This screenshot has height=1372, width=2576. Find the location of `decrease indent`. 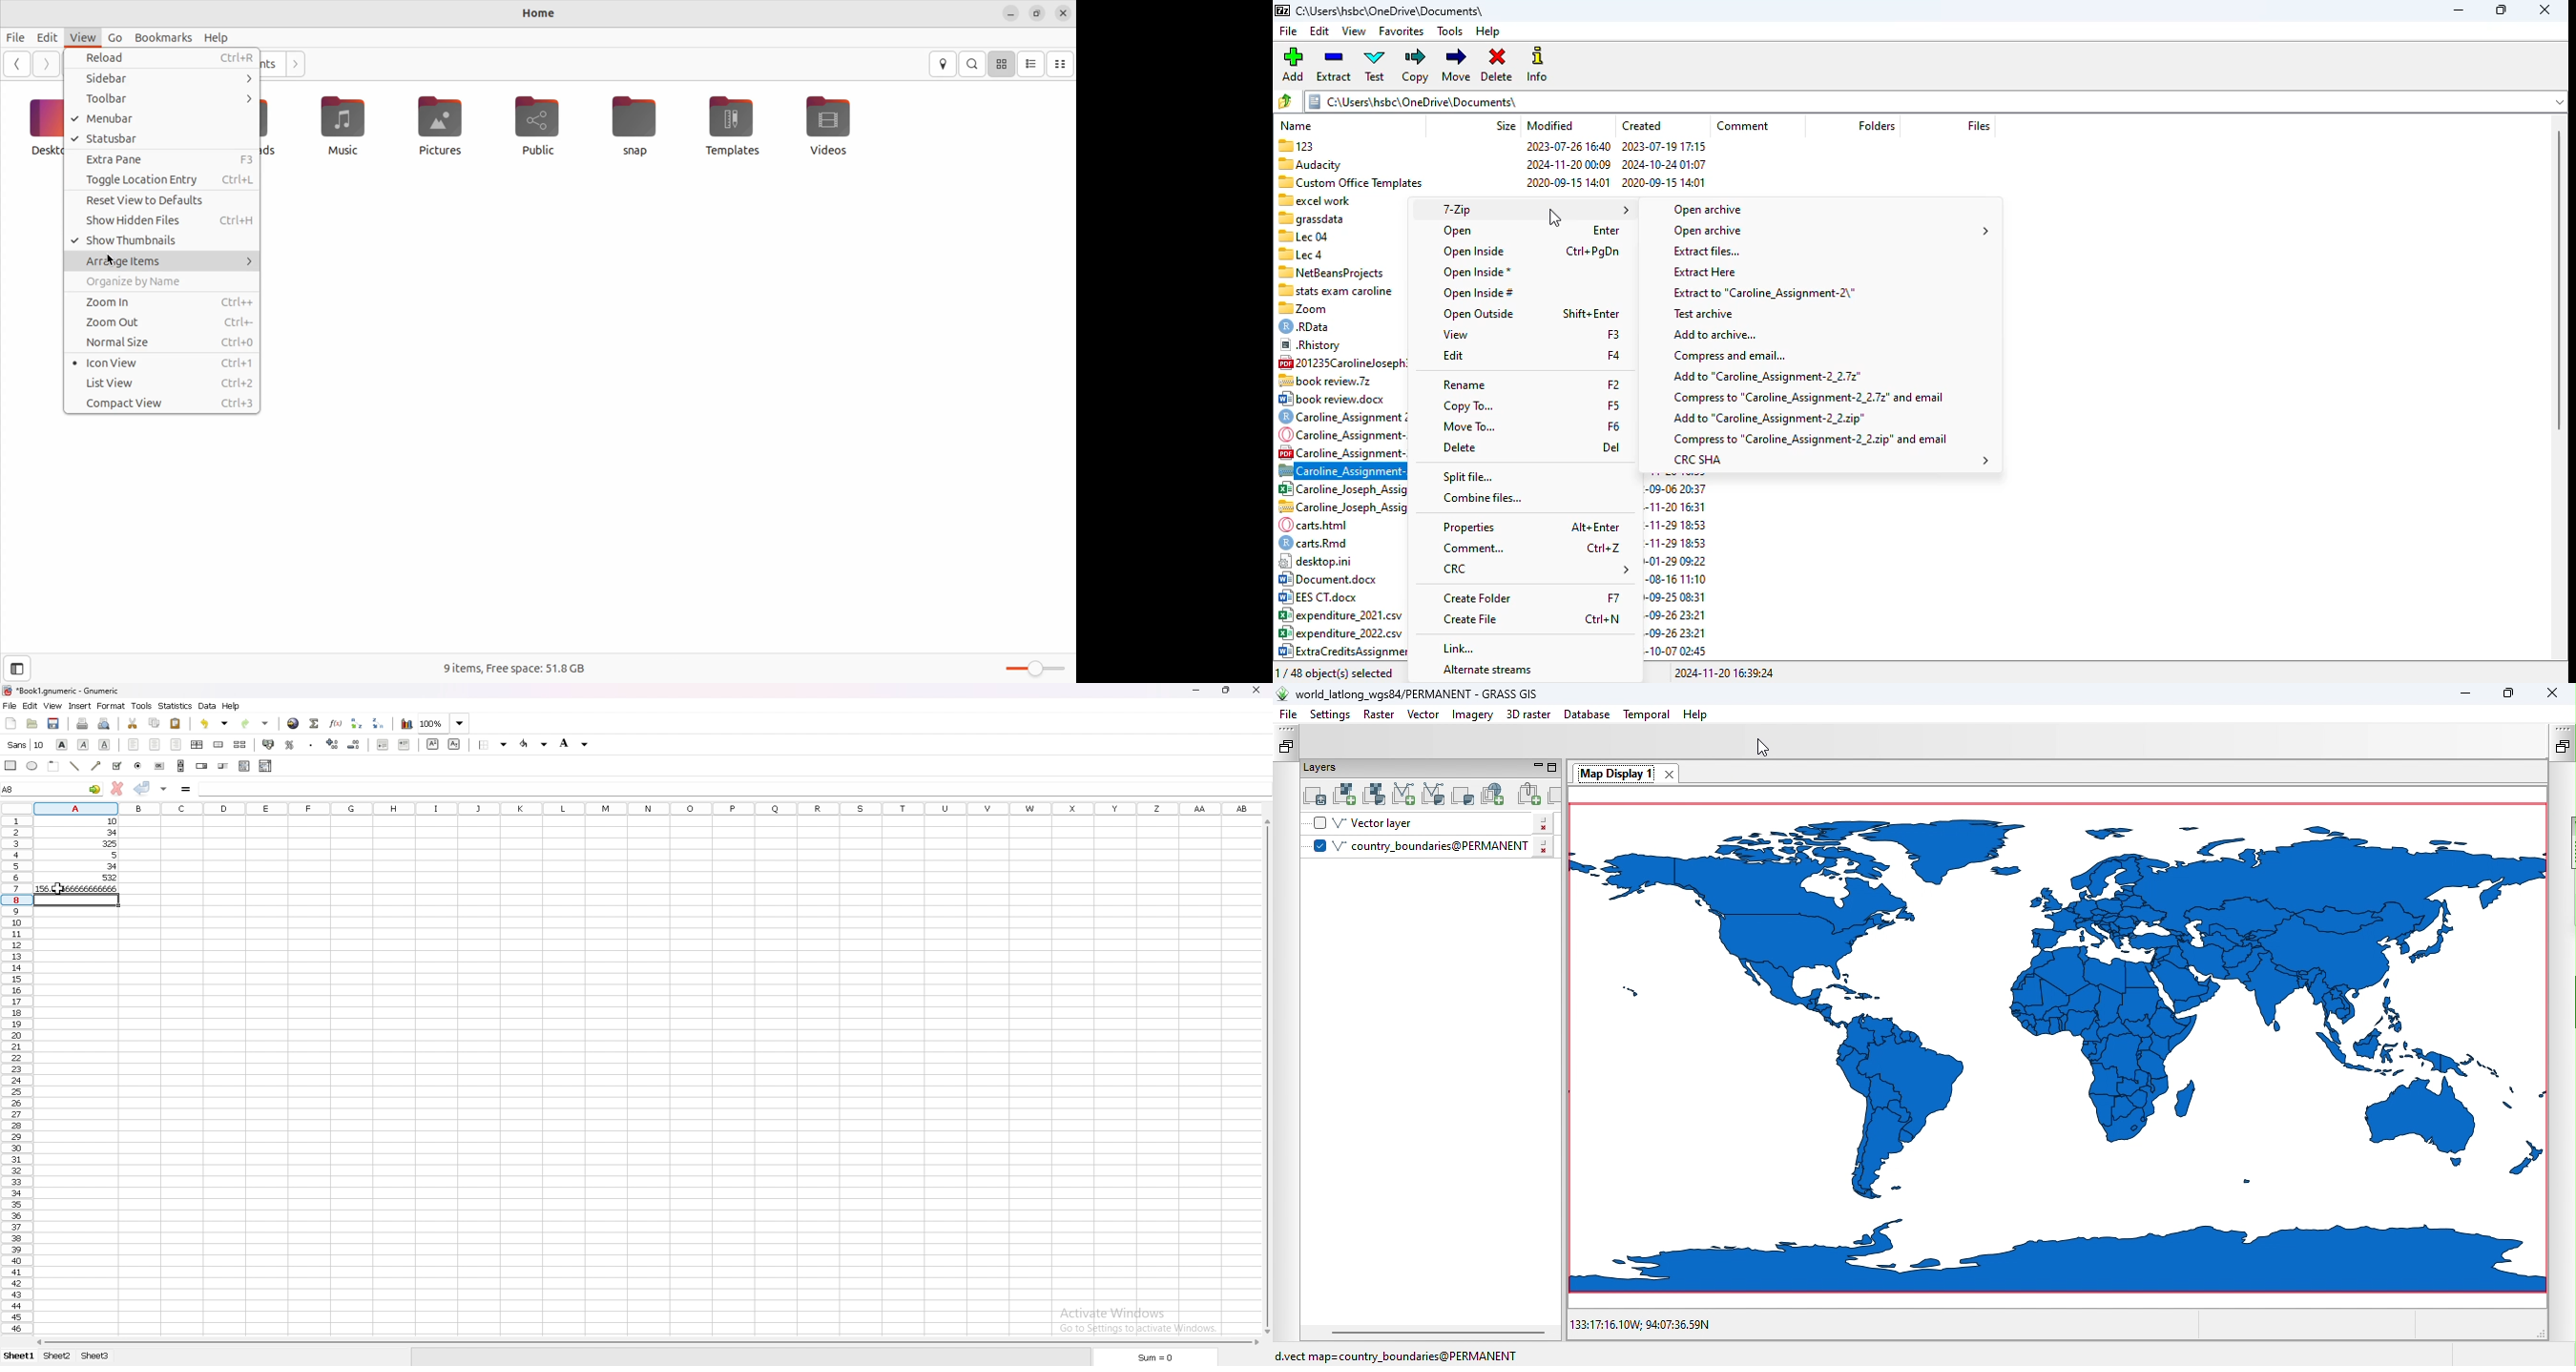

decrease indent is located at coordinates (383, 745).